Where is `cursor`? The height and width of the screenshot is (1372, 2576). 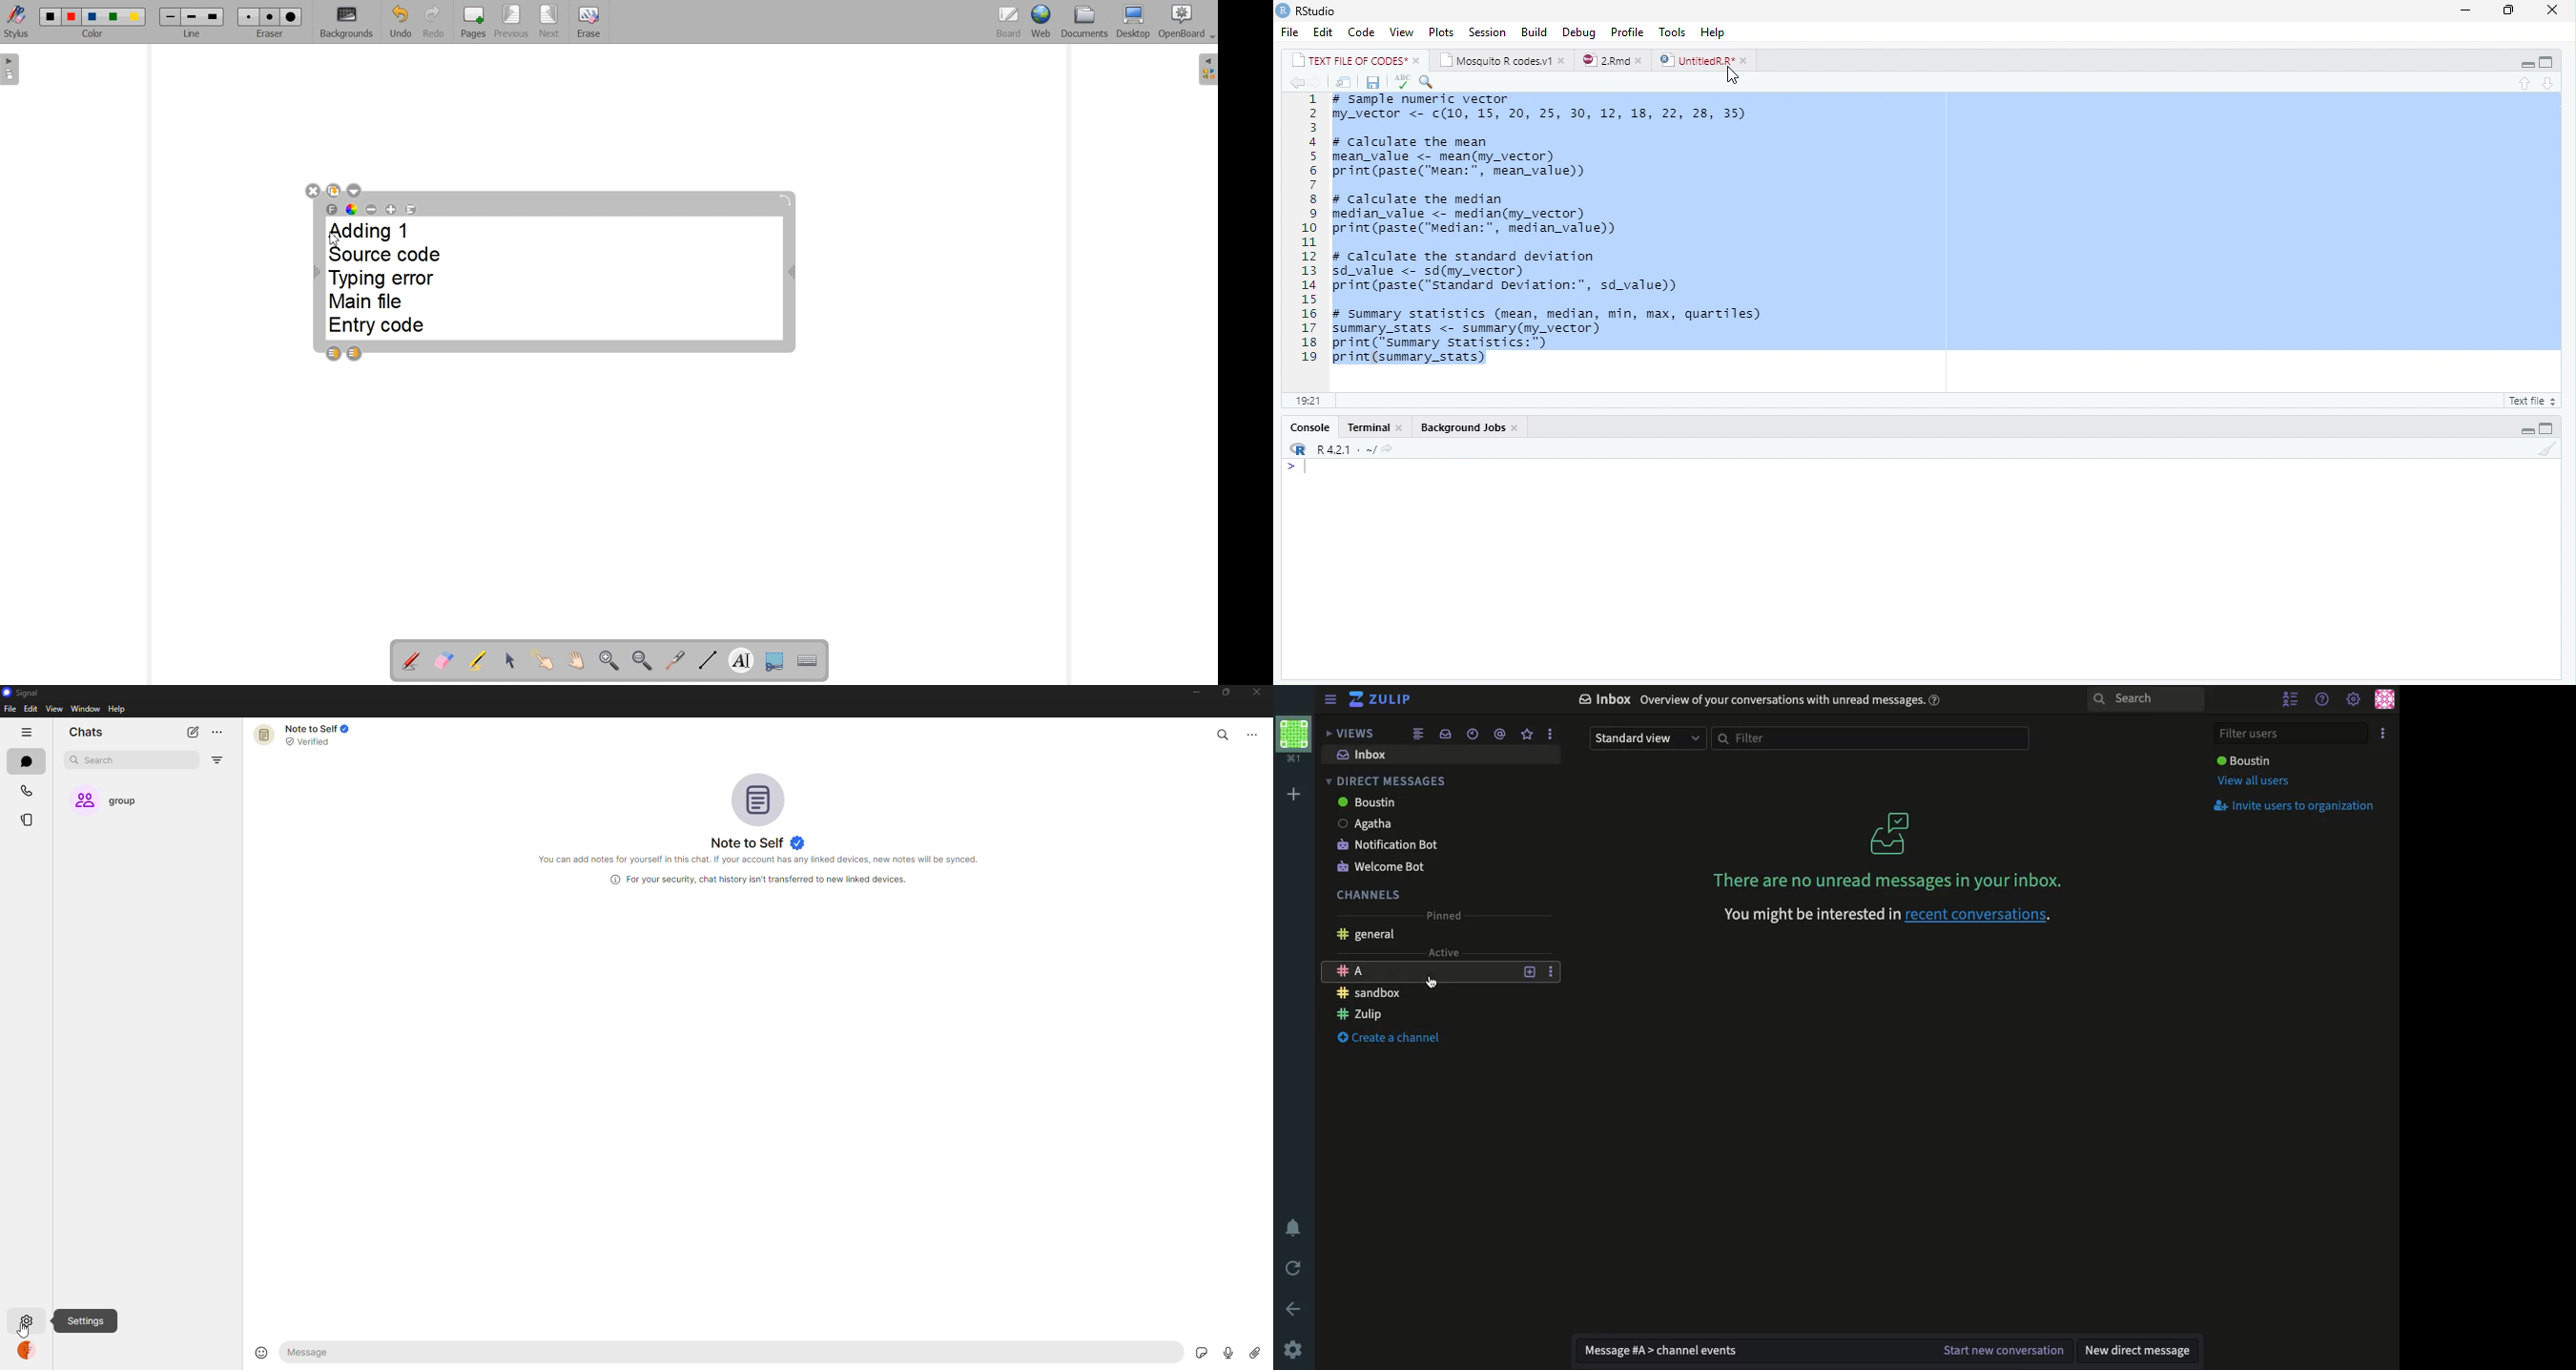 cursor is located at coordinates (1432, 983).